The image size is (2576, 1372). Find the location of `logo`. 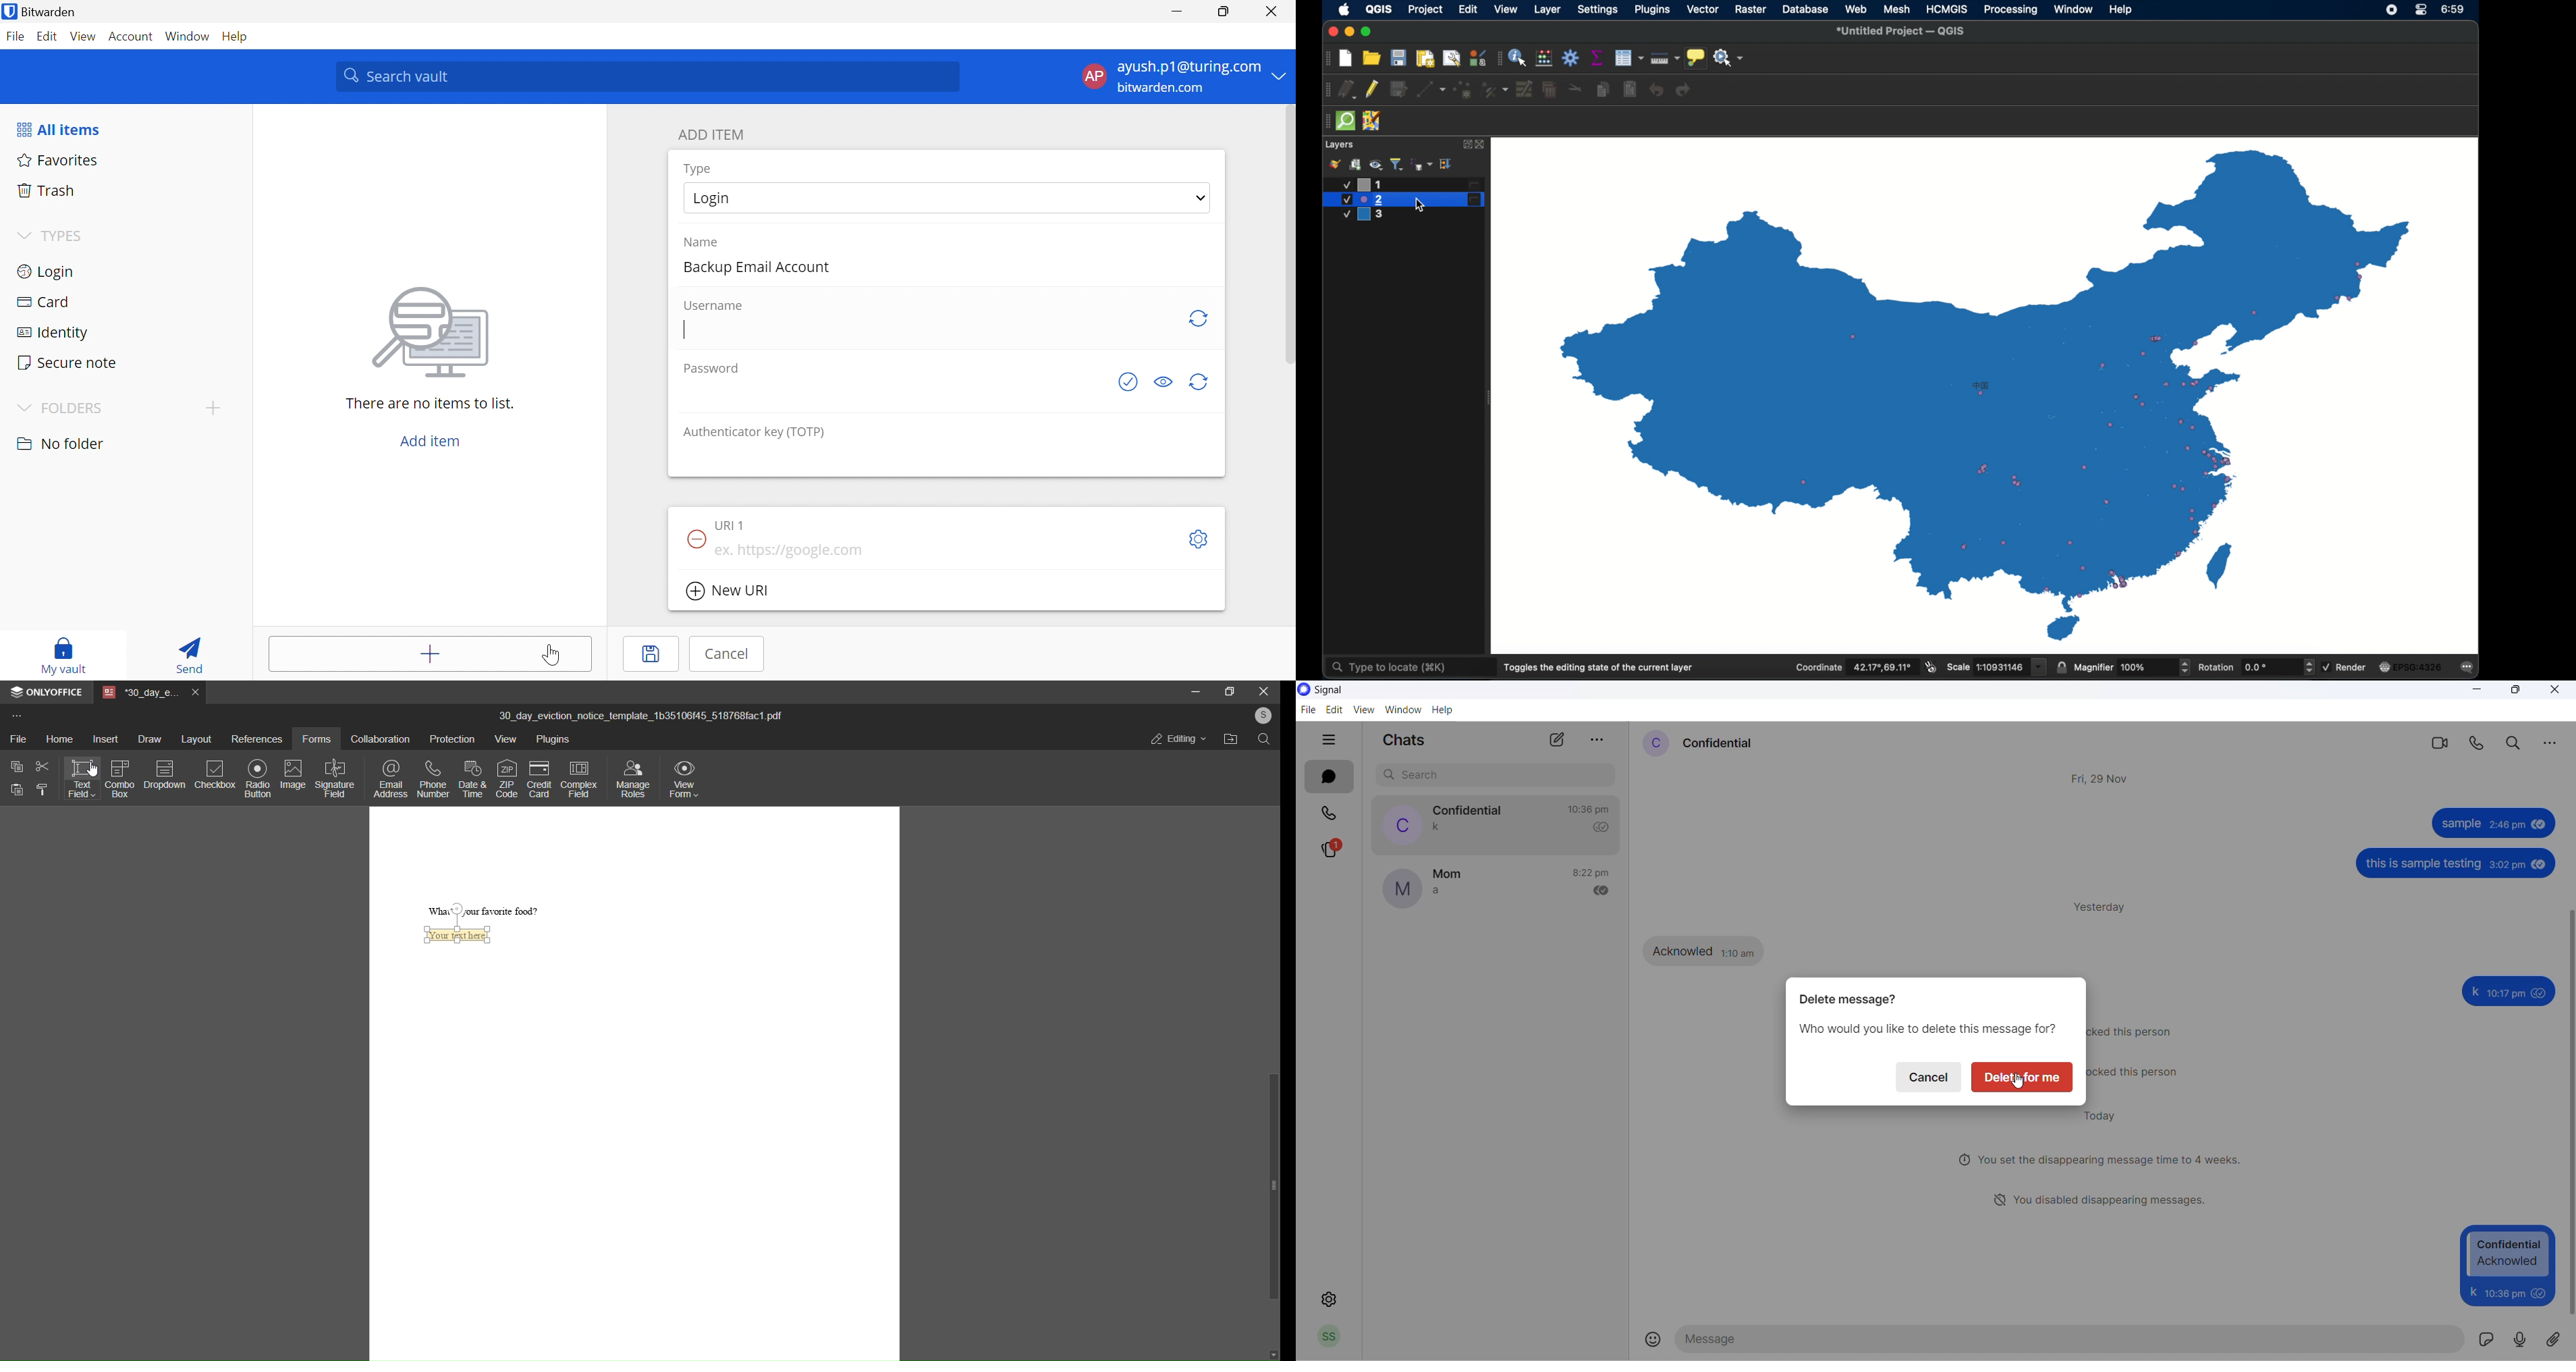

logo is located at coordinates (17, 694).